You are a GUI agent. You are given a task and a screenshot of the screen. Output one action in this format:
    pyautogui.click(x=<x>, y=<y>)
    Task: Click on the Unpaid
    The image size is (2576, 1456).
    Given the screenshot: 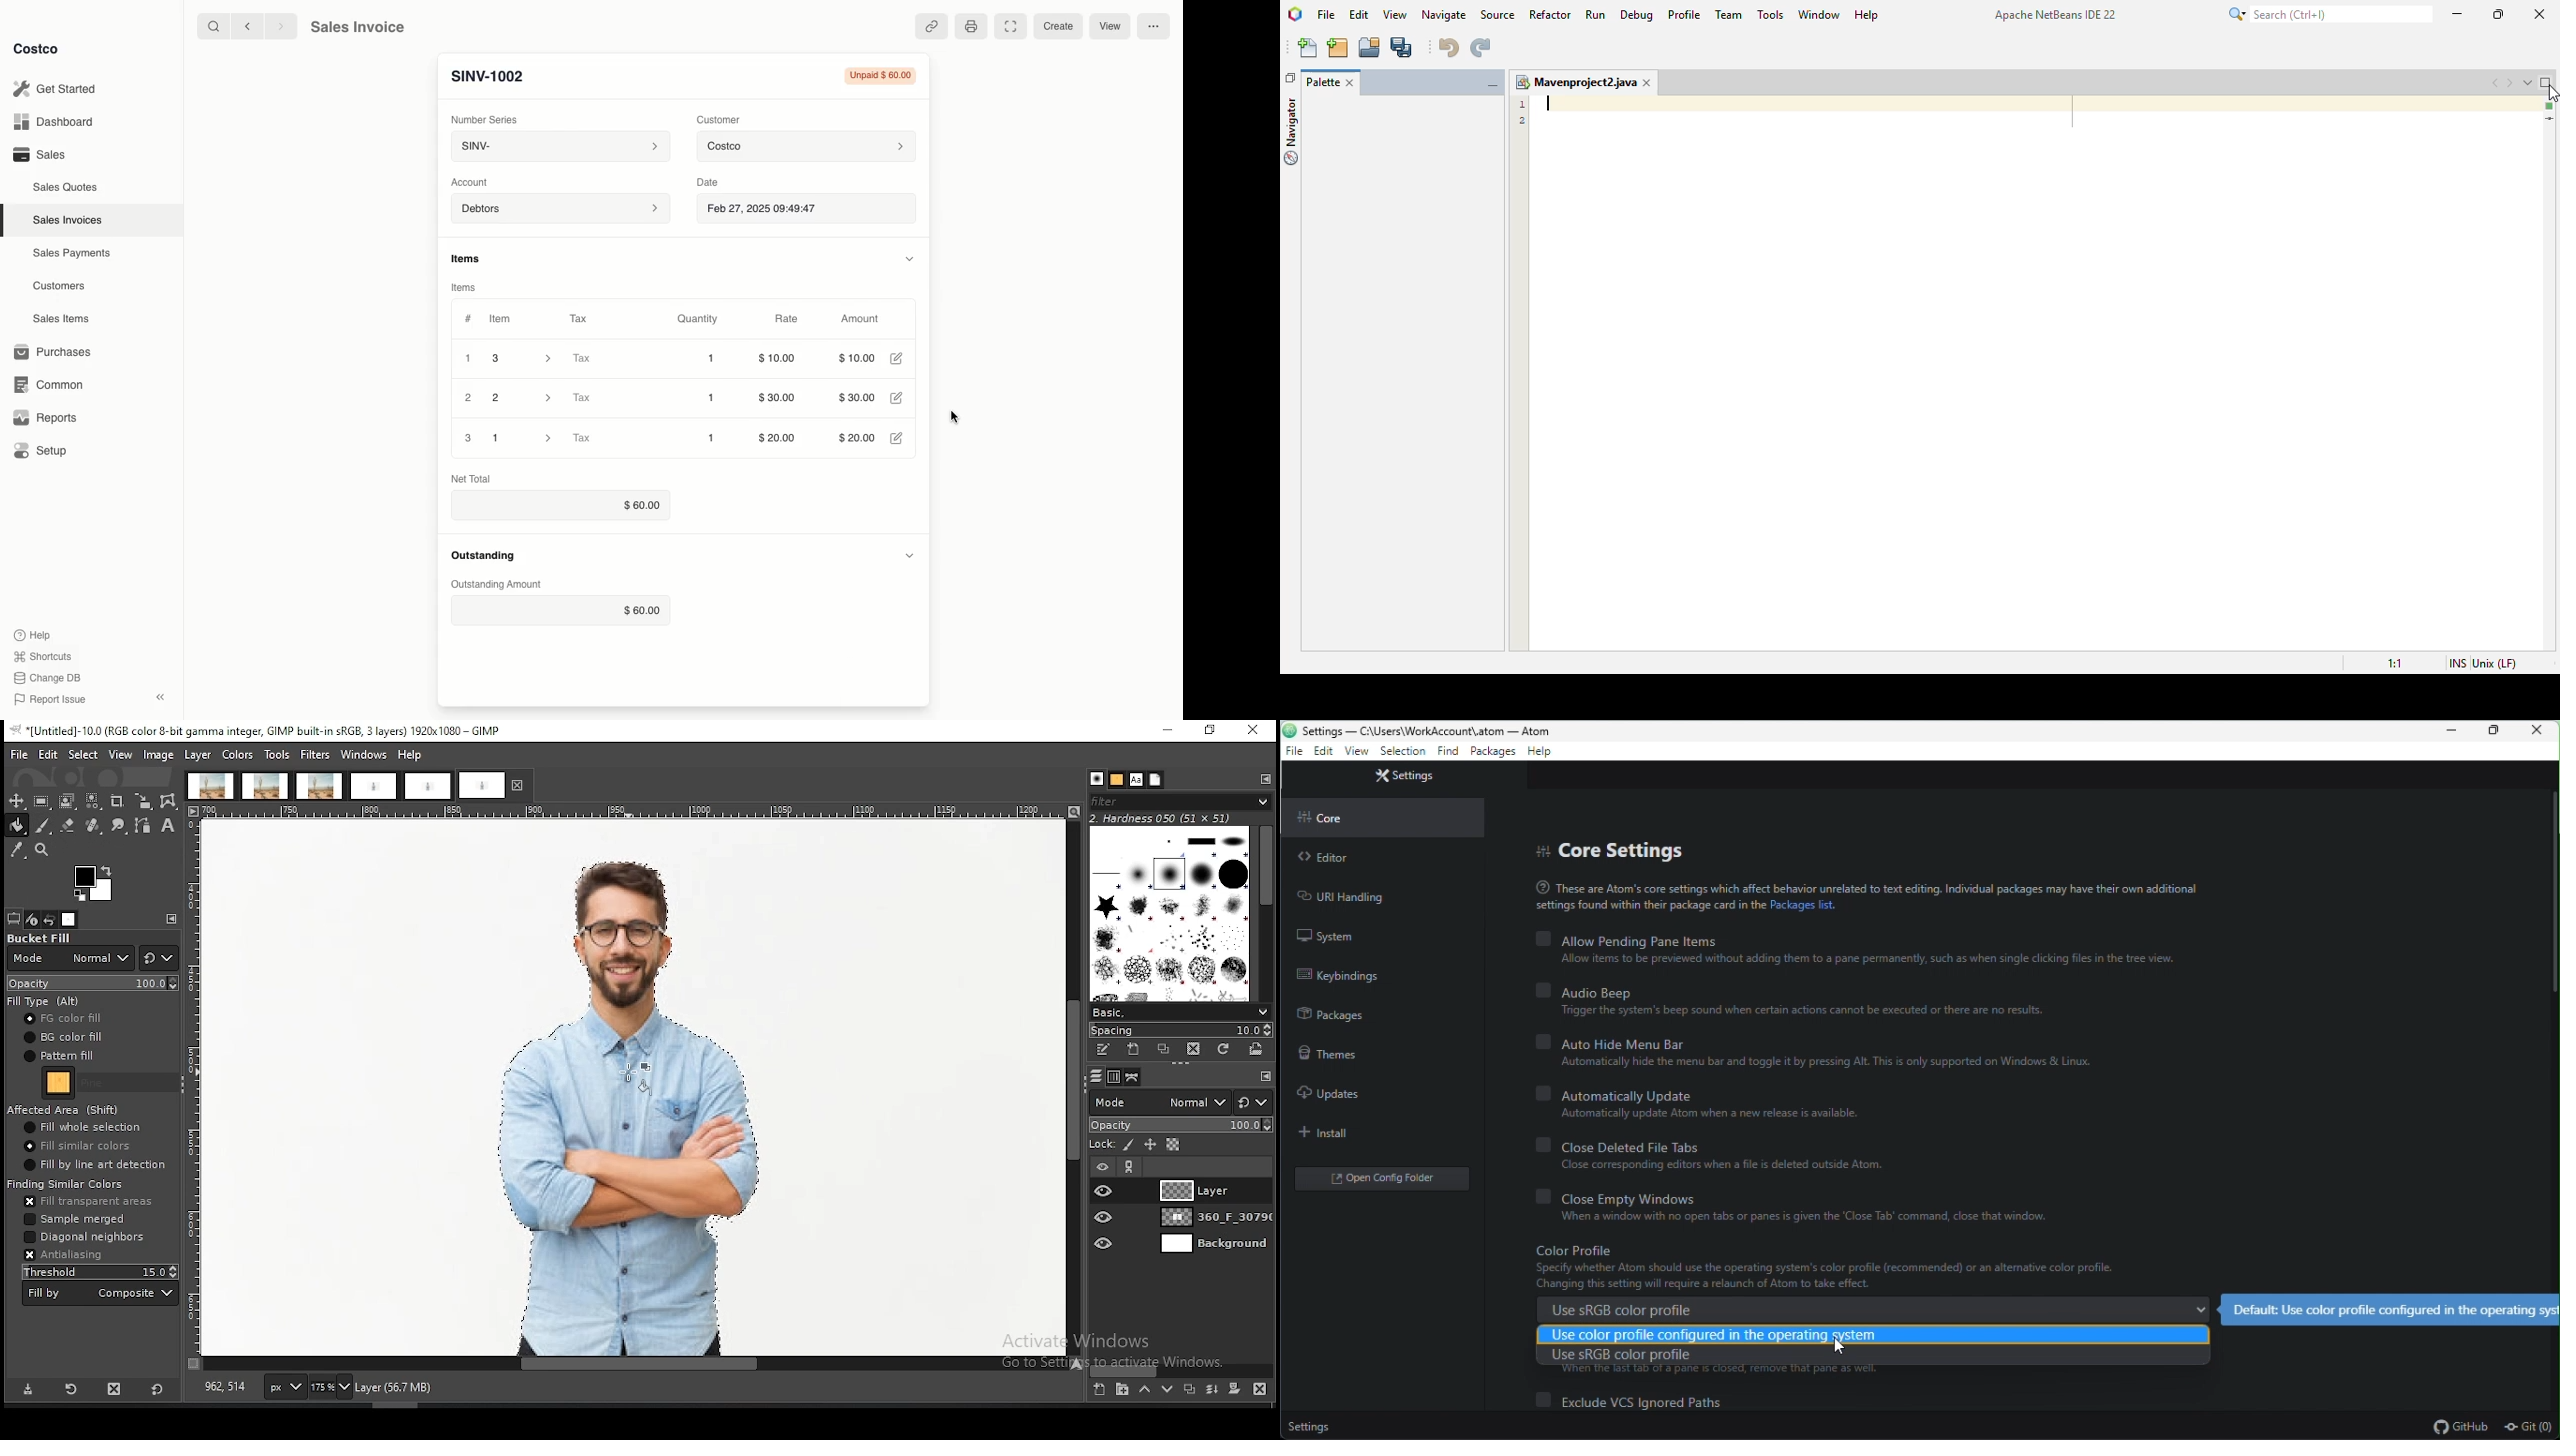 What is the action you would take?
    pyautogui.click(x=883, y=75)
    